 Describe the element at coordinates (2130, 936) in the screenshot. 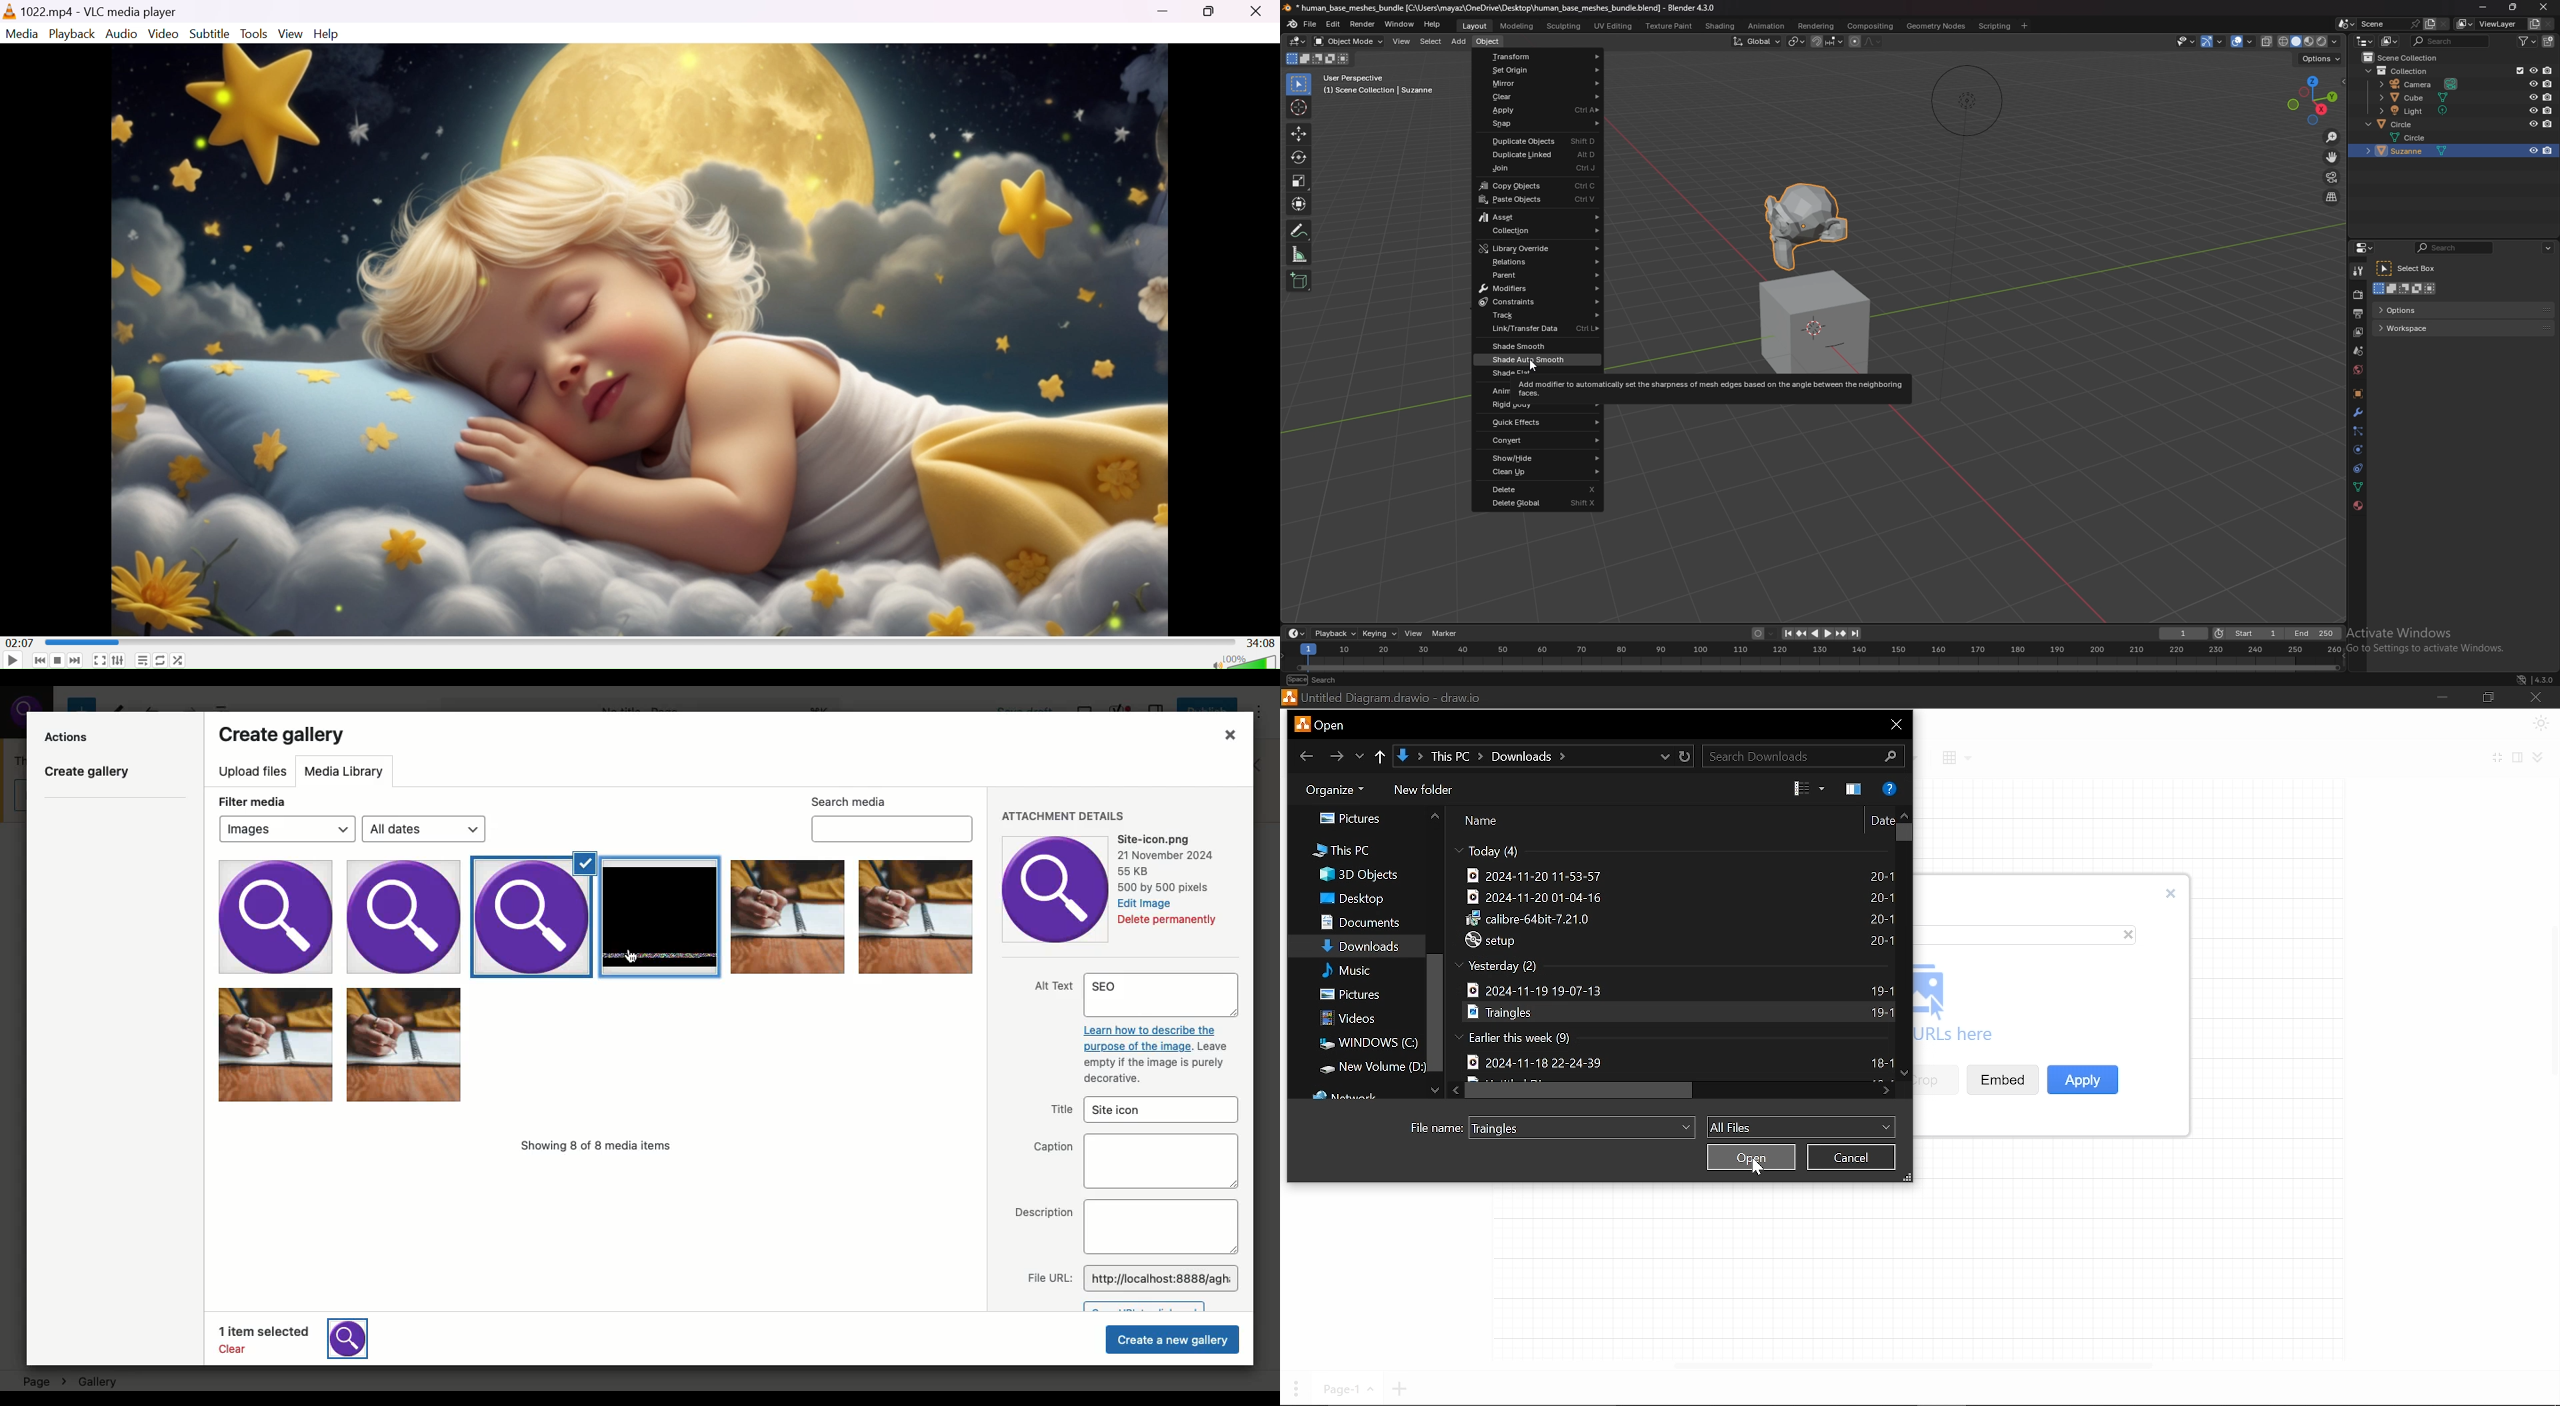

I see `close` at that location.